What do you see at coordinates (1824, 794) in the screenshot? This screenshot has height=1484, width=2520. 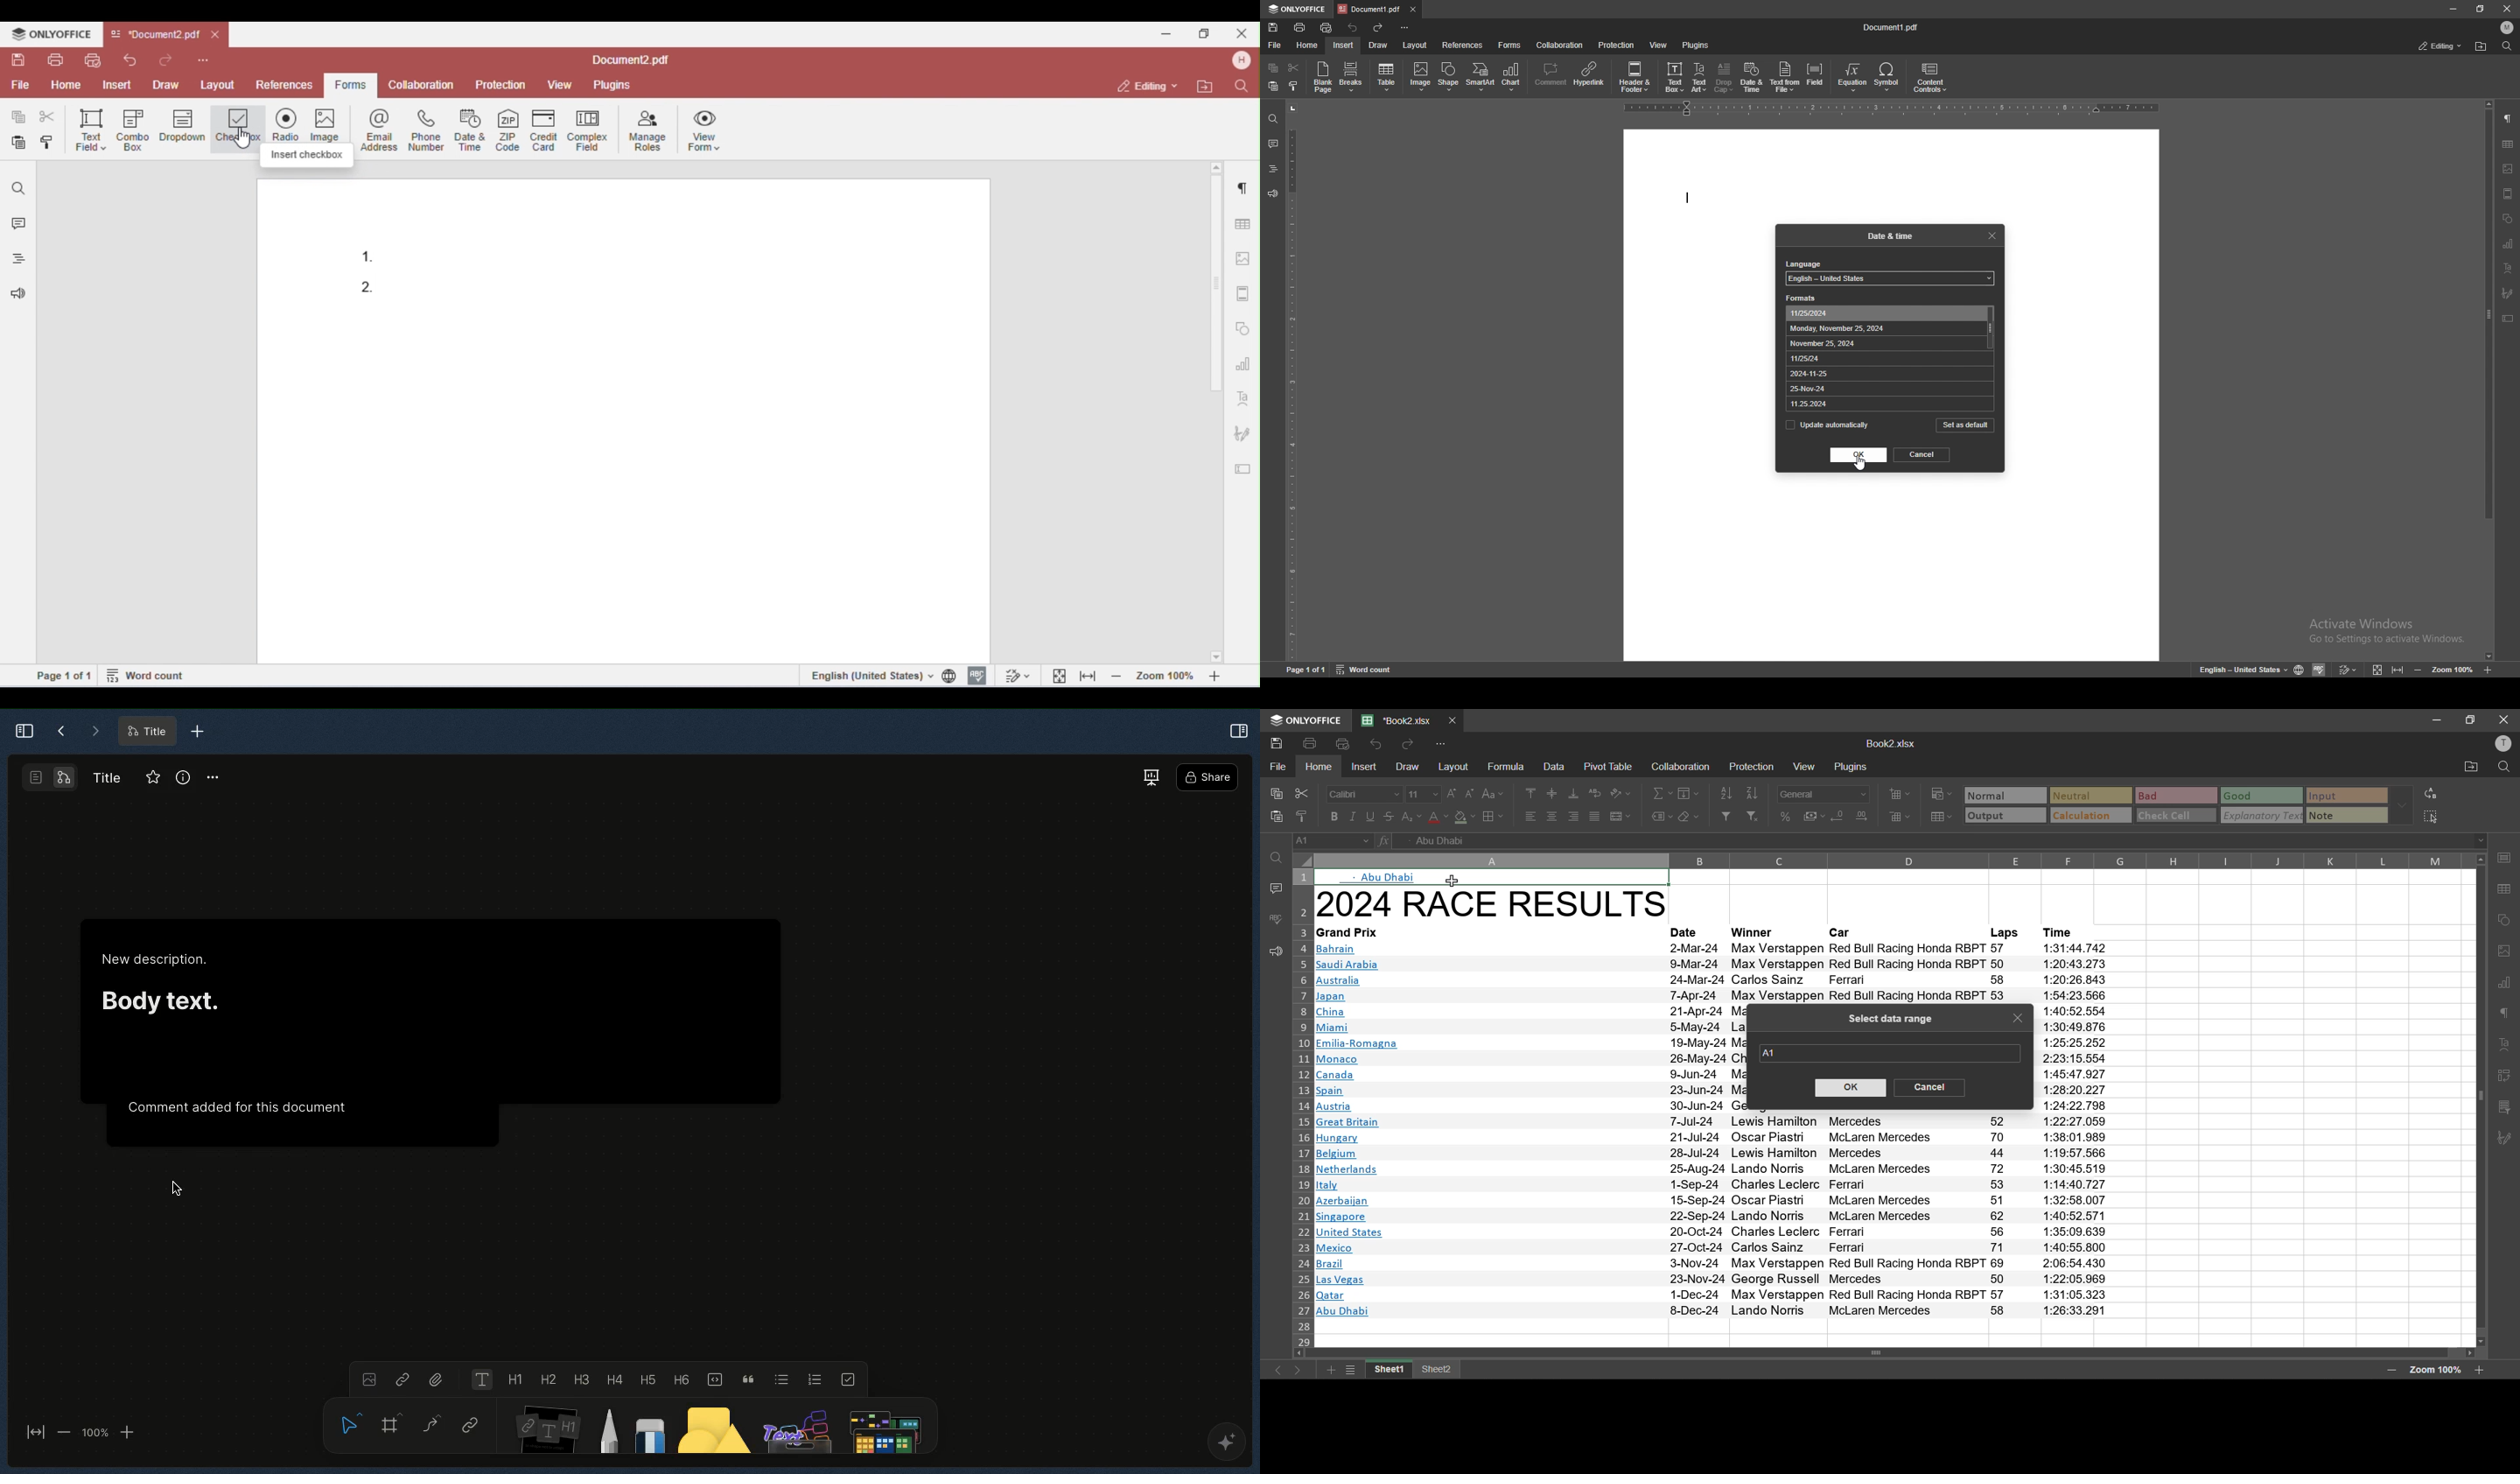 I see `number format` at bounding box center [1824, 794].